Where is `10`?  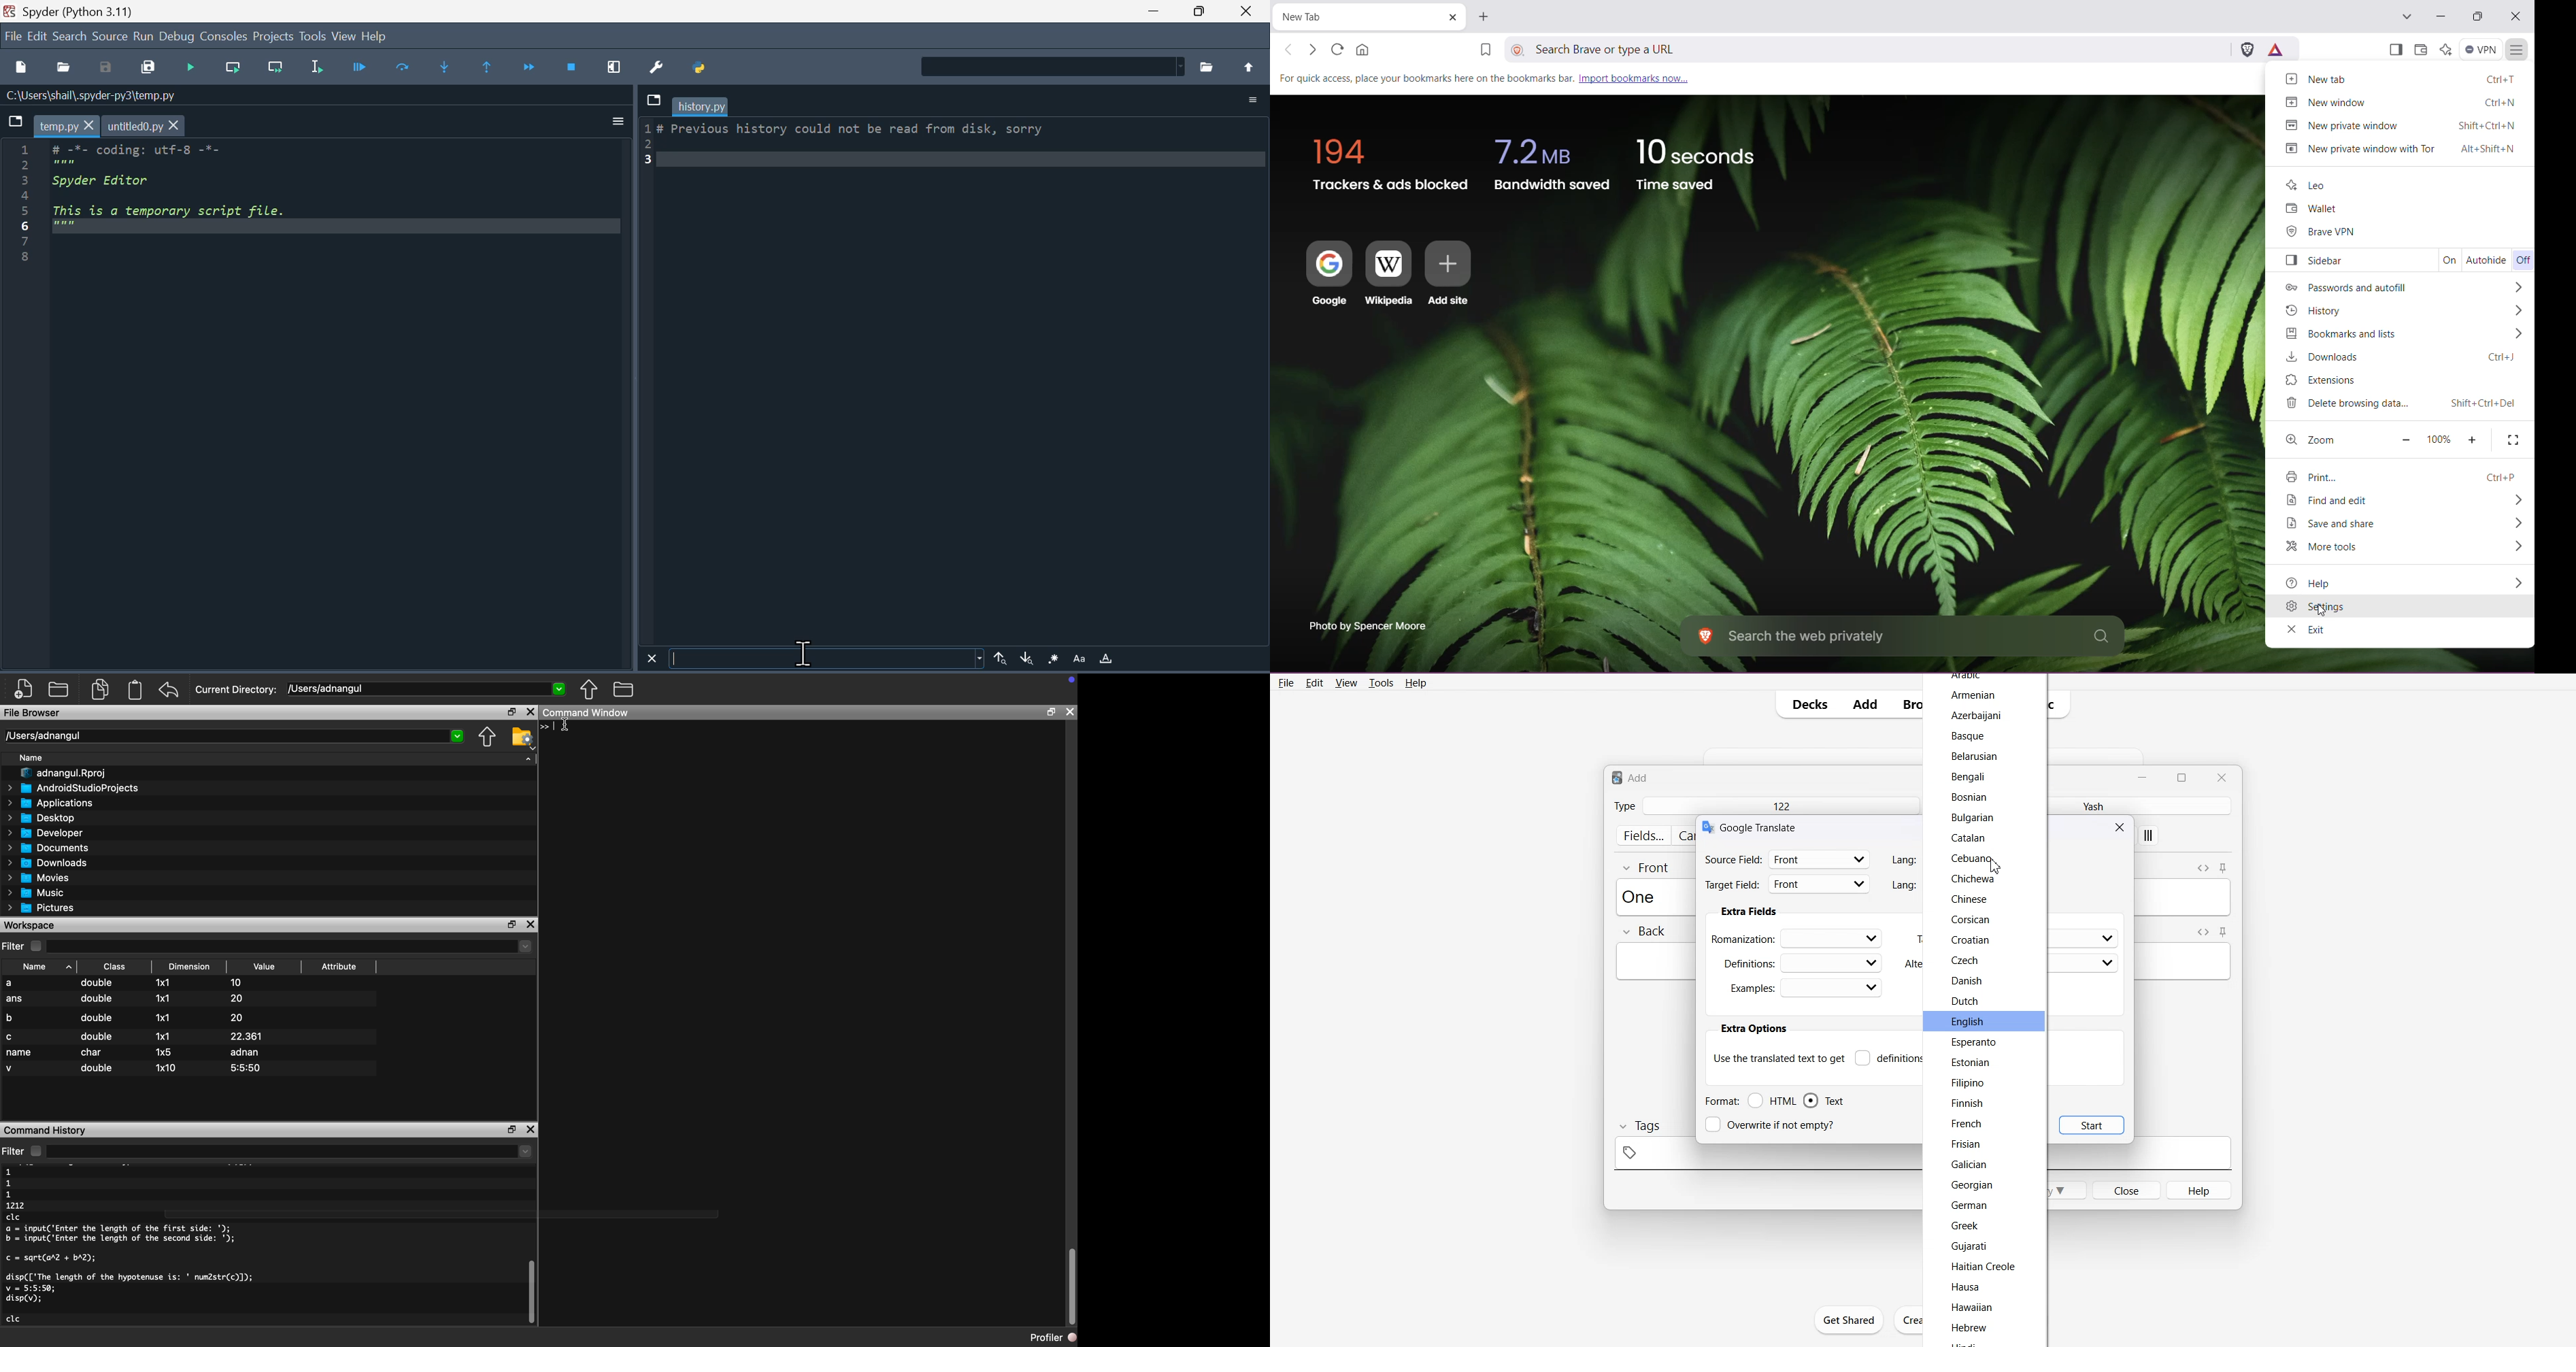
10 is located at coordinates (238, 982).